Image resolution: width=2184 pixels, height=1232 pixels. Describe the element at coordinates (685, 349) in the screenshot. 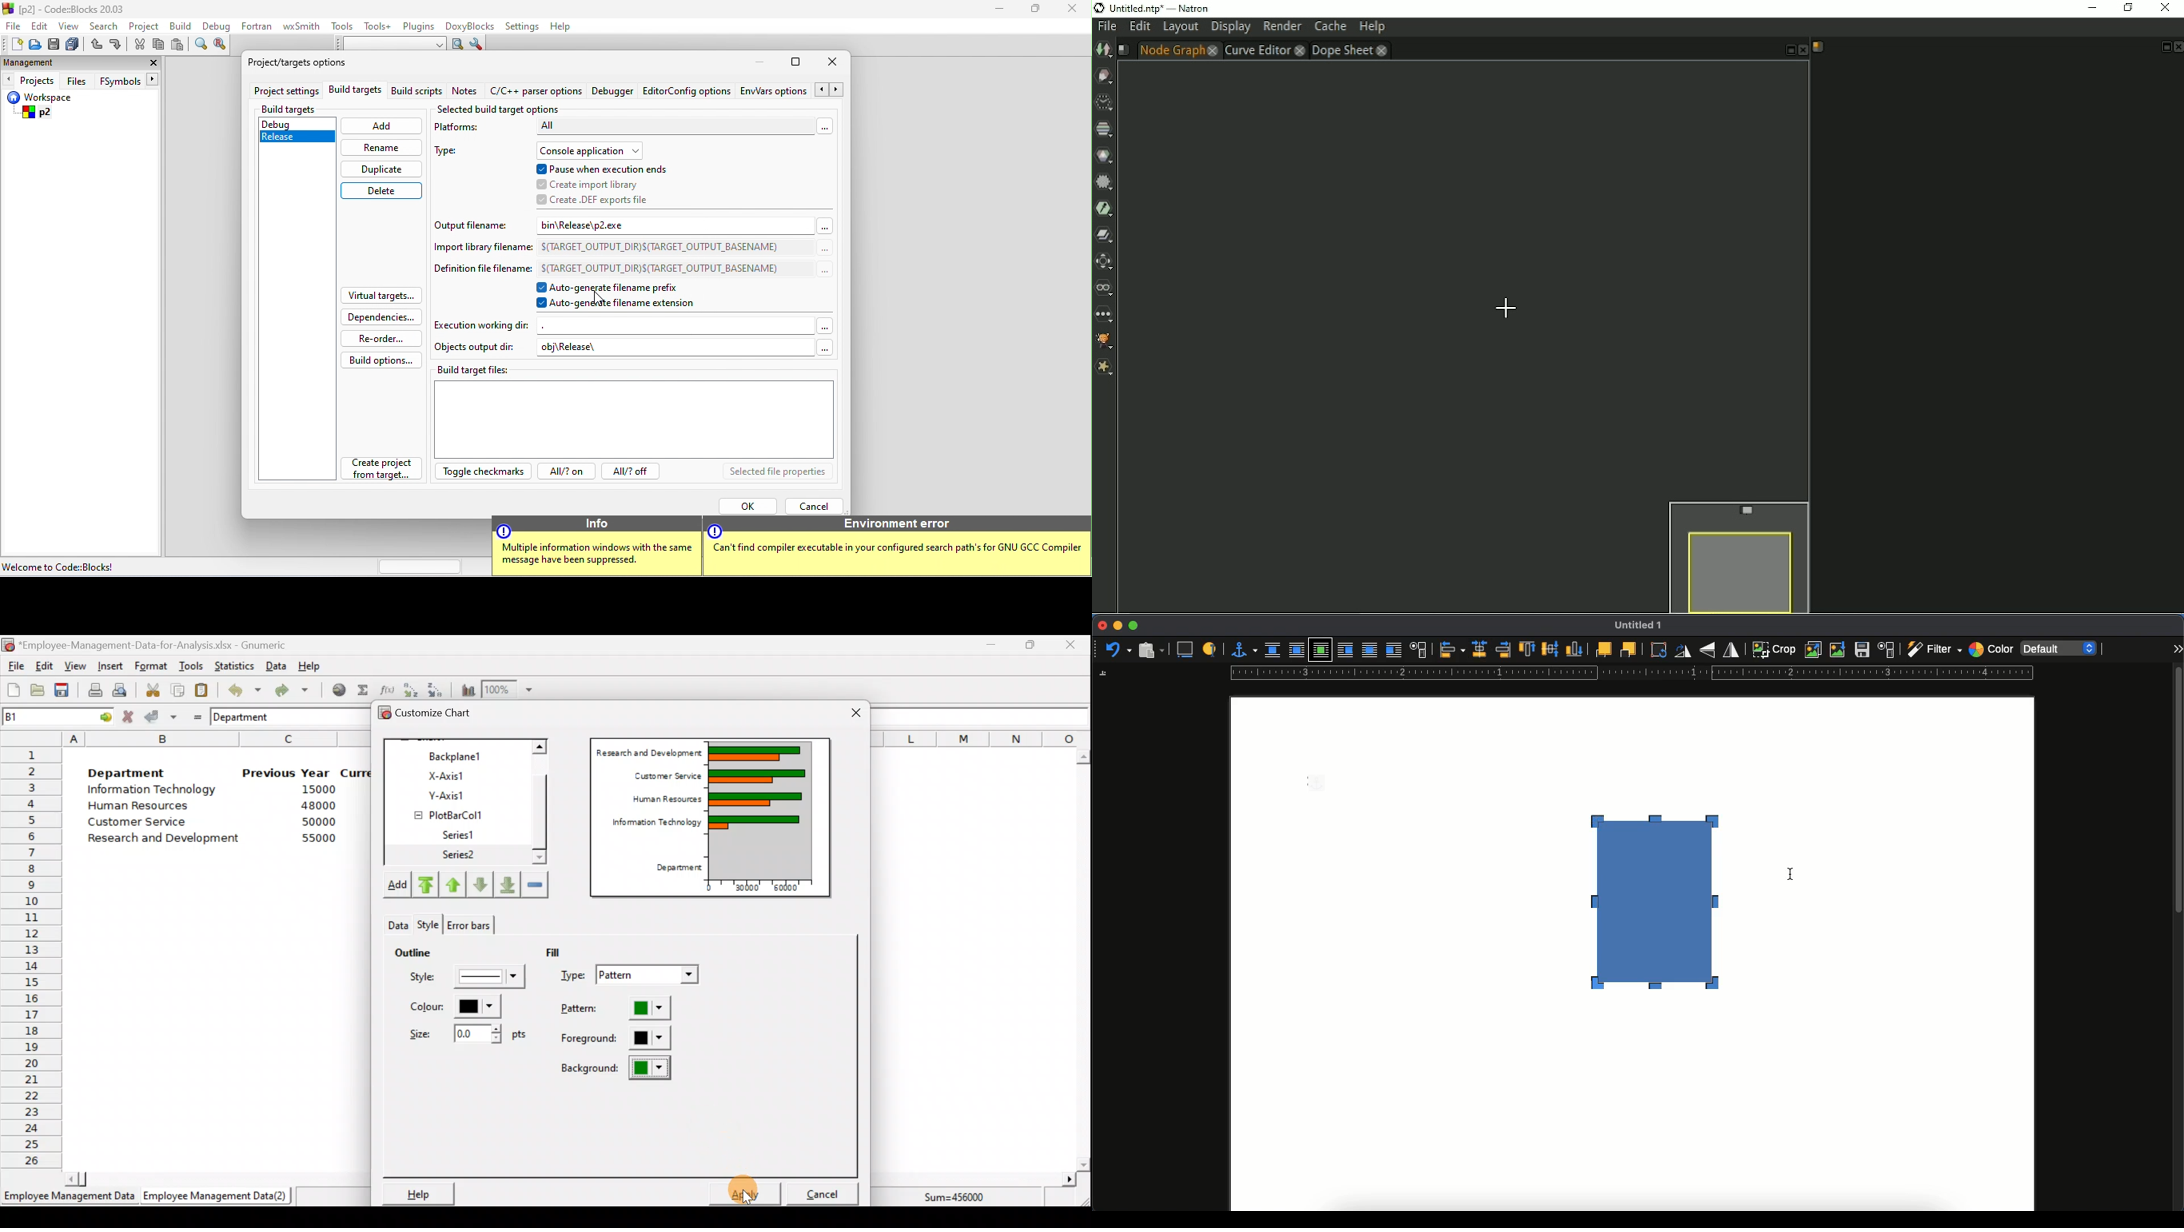

I see `obj\Release\` at that location.